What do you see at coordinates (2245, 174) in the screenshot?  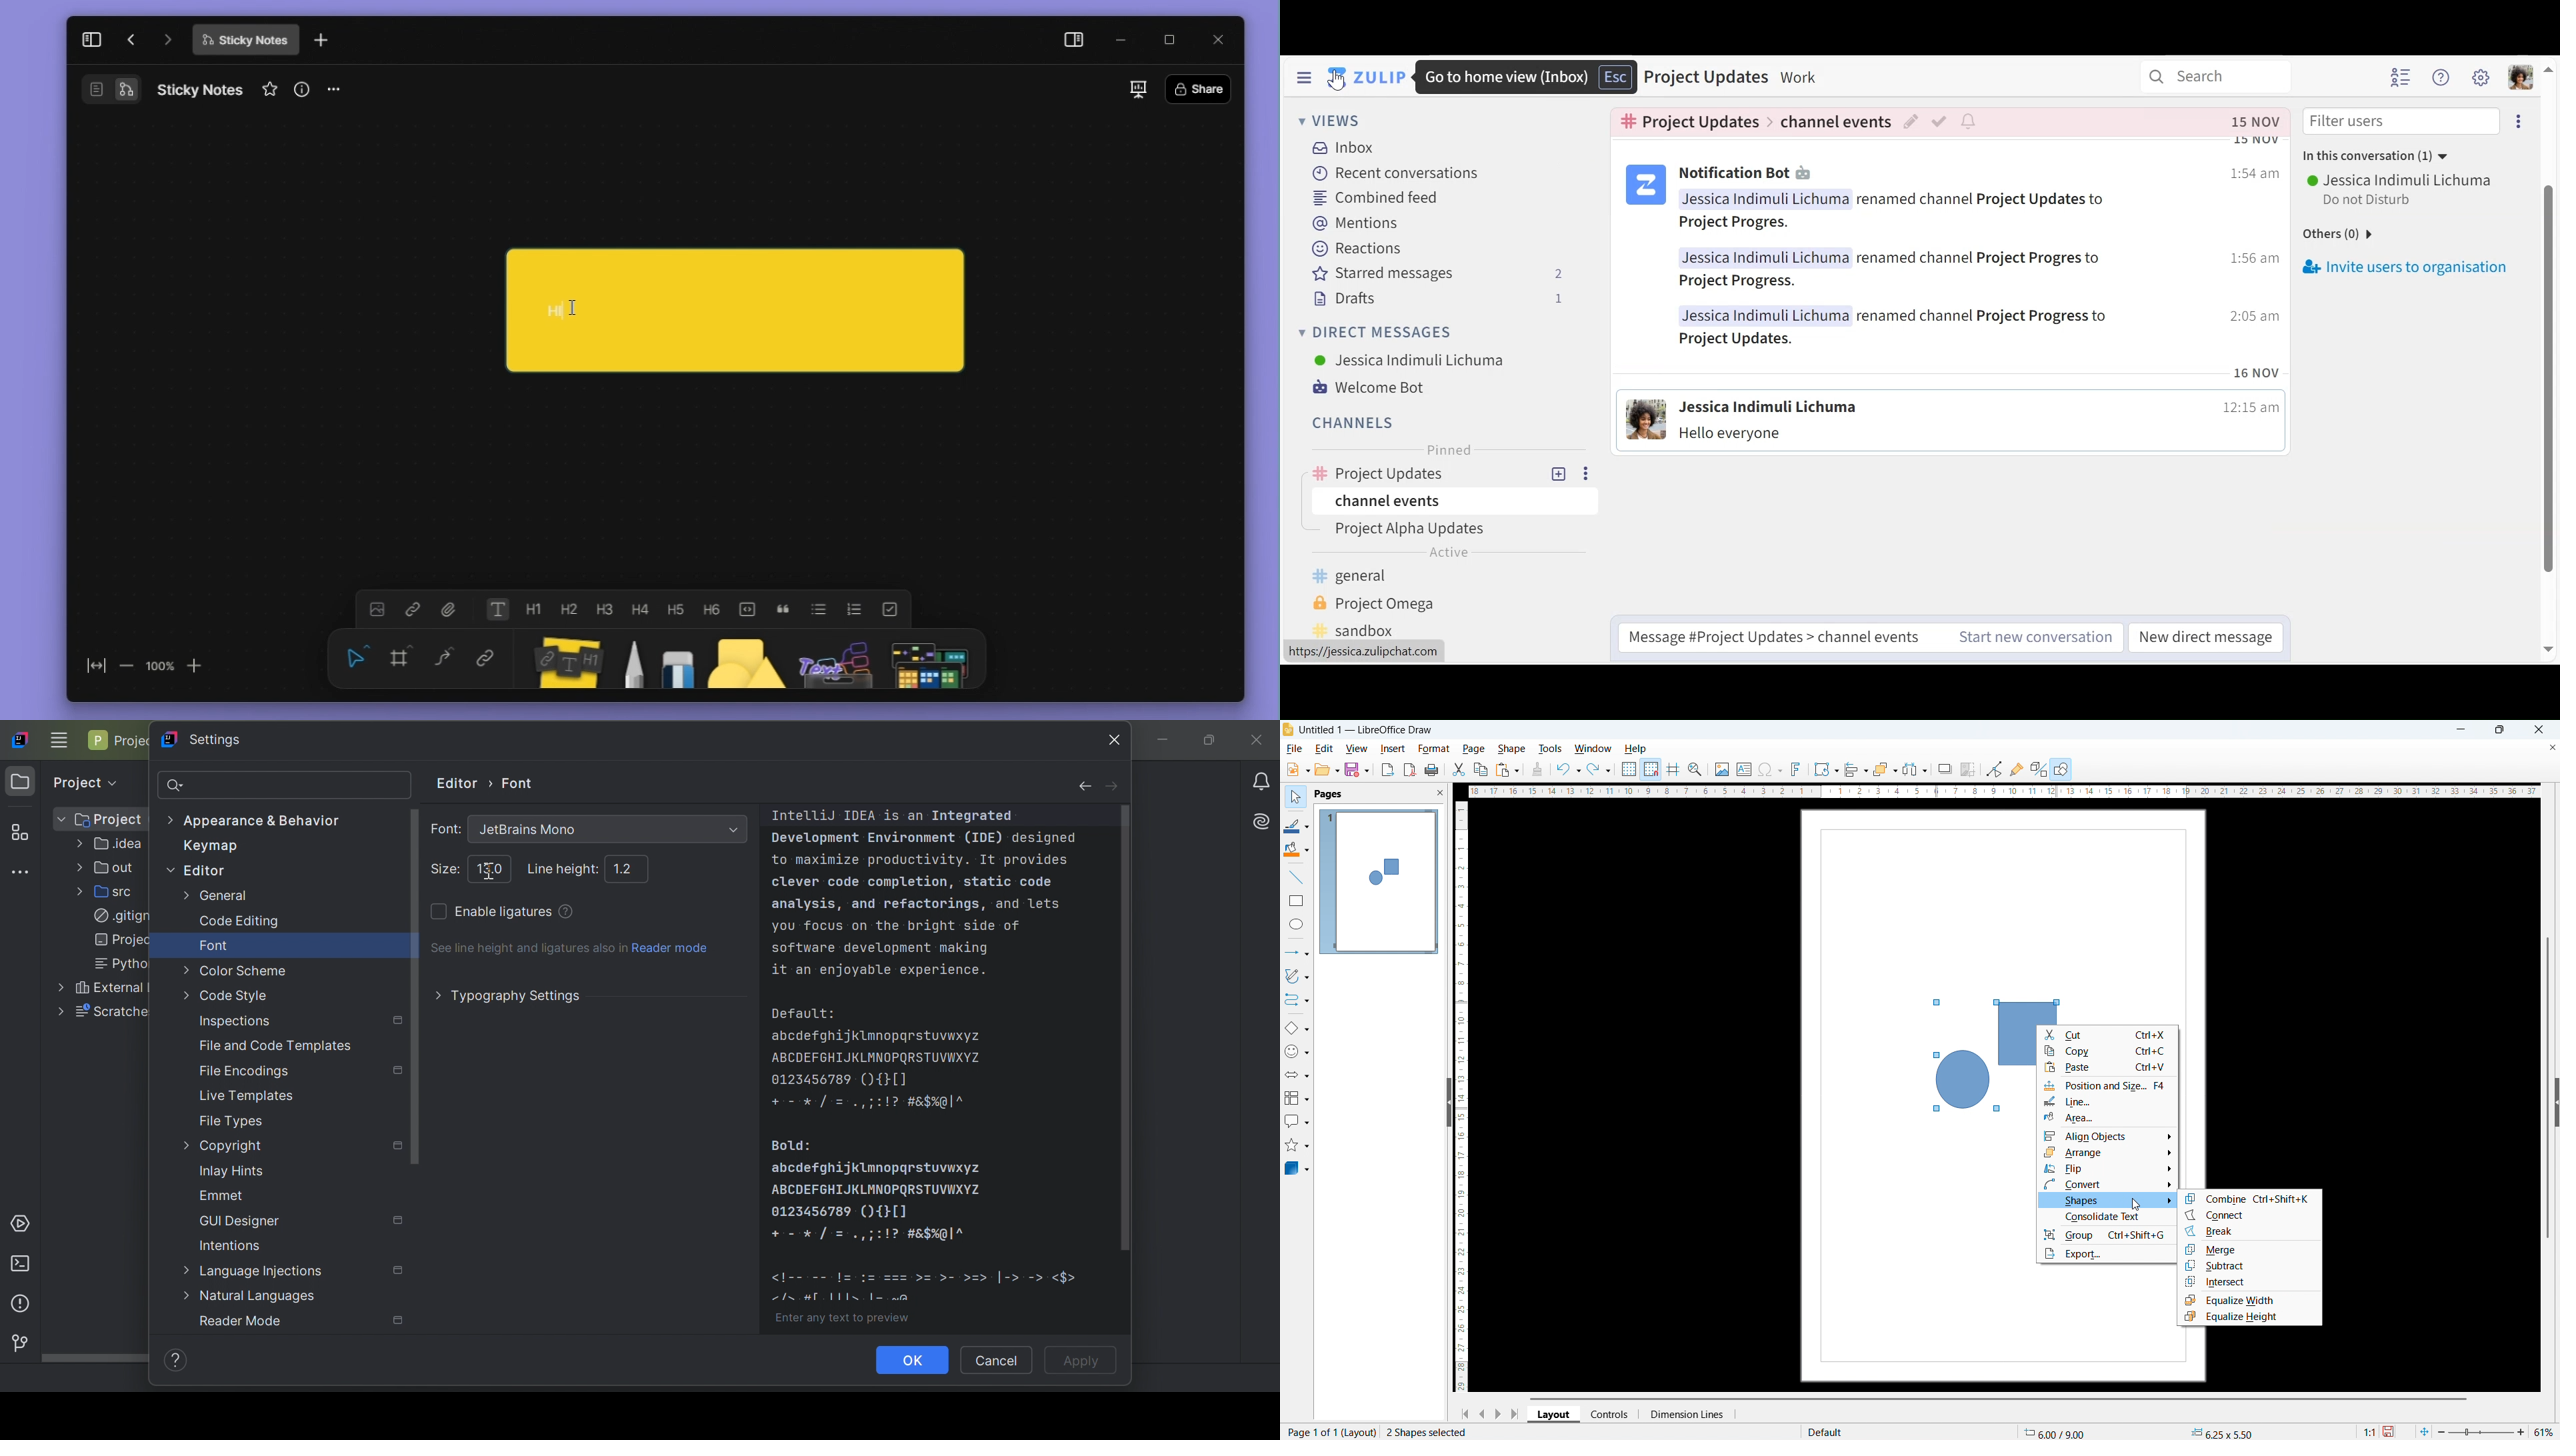 I see `time` at bounding box center [2245, 174].